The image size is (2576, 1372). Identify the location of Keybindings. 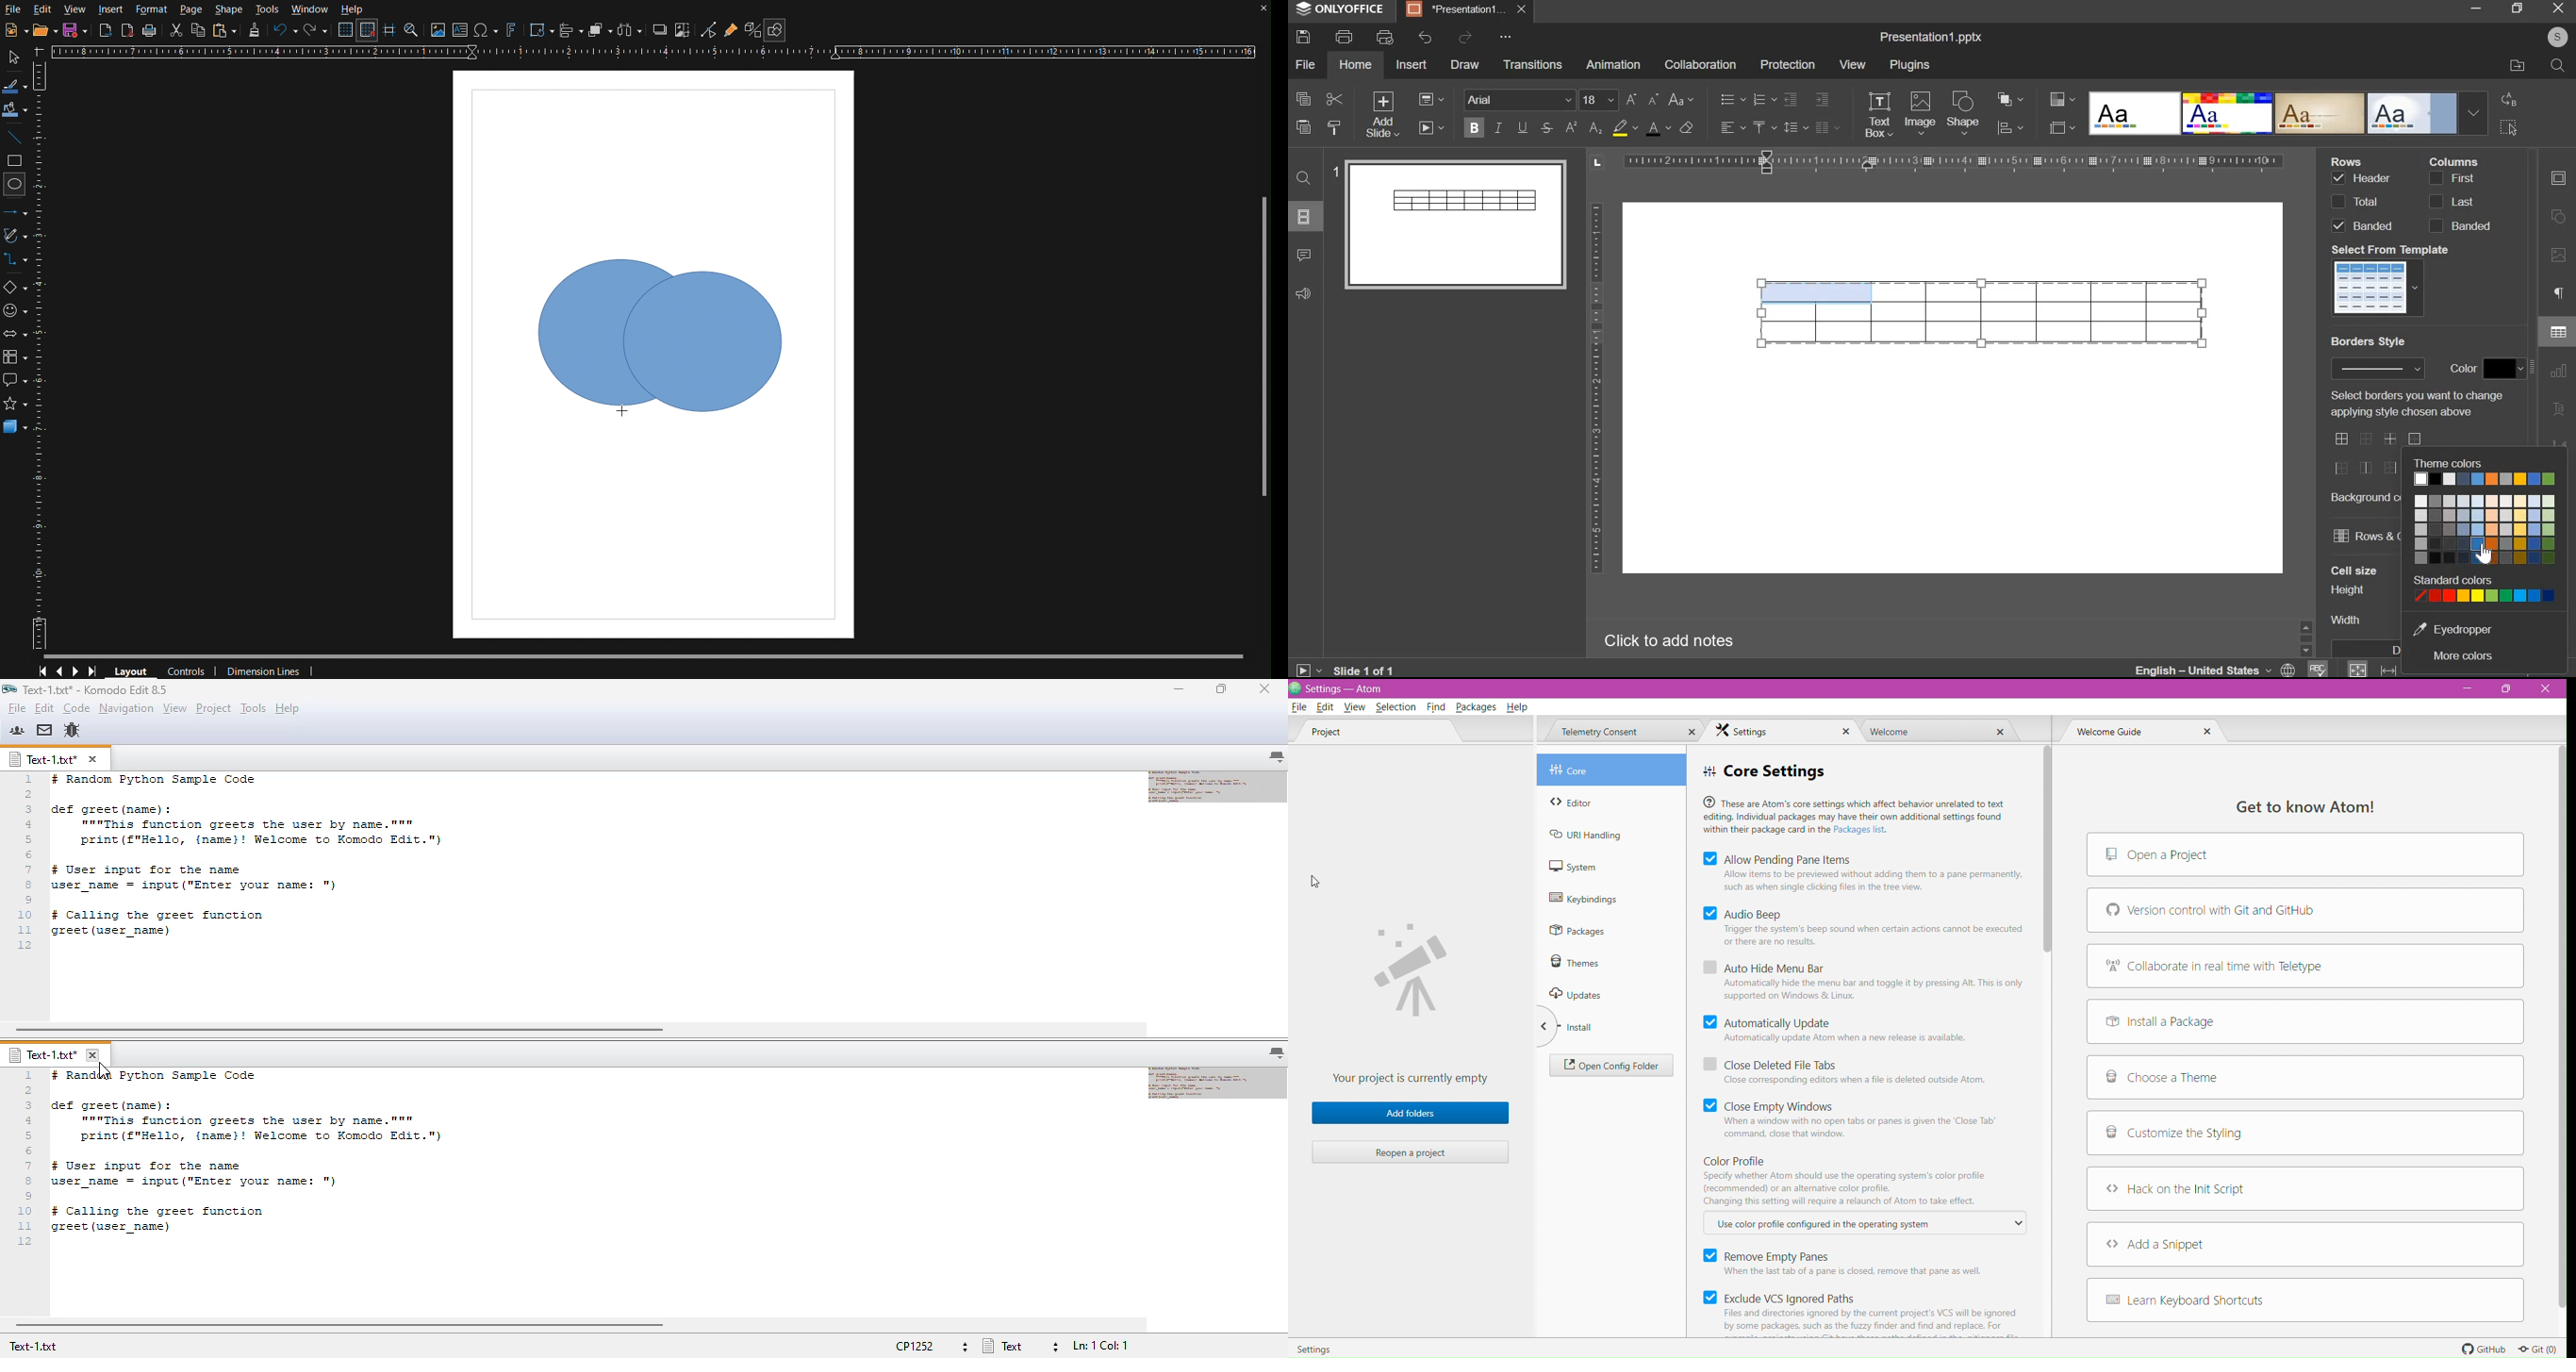
(1591, 898).